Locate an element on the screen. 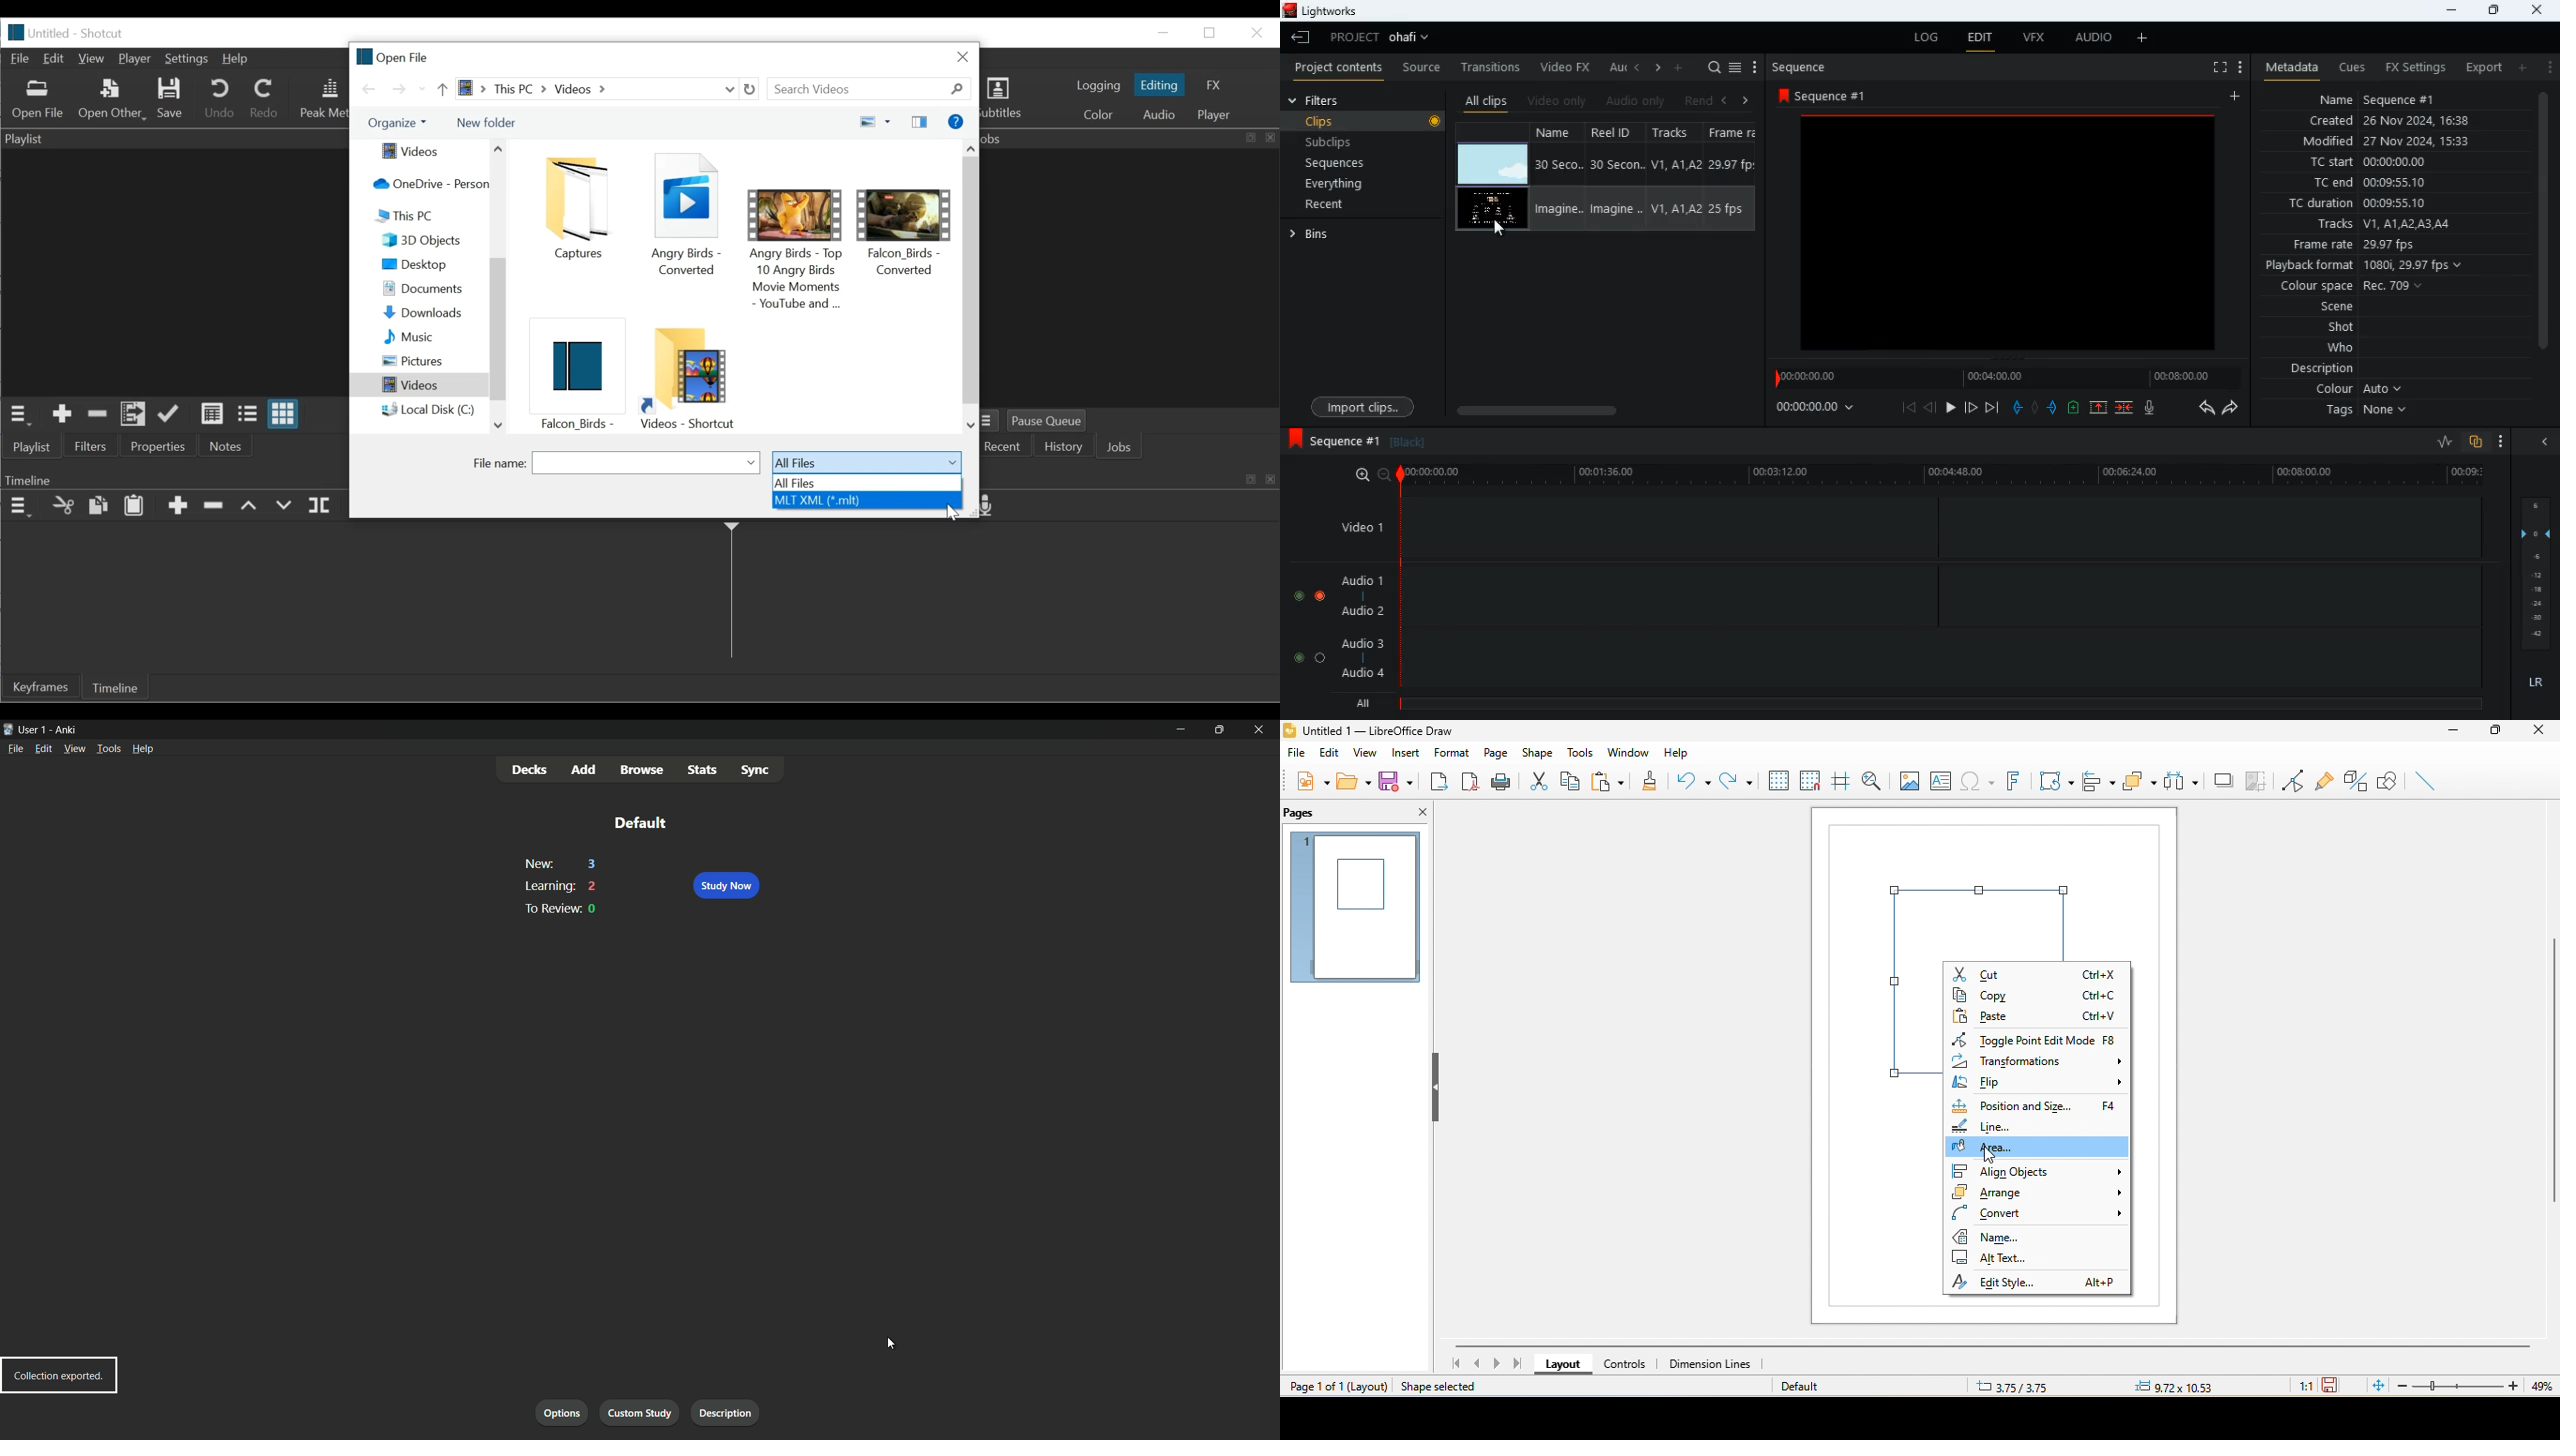 The height and width of the screenshot is (1456, 2576). 9.72x10.53 is located at coordinates (2179, 1388).